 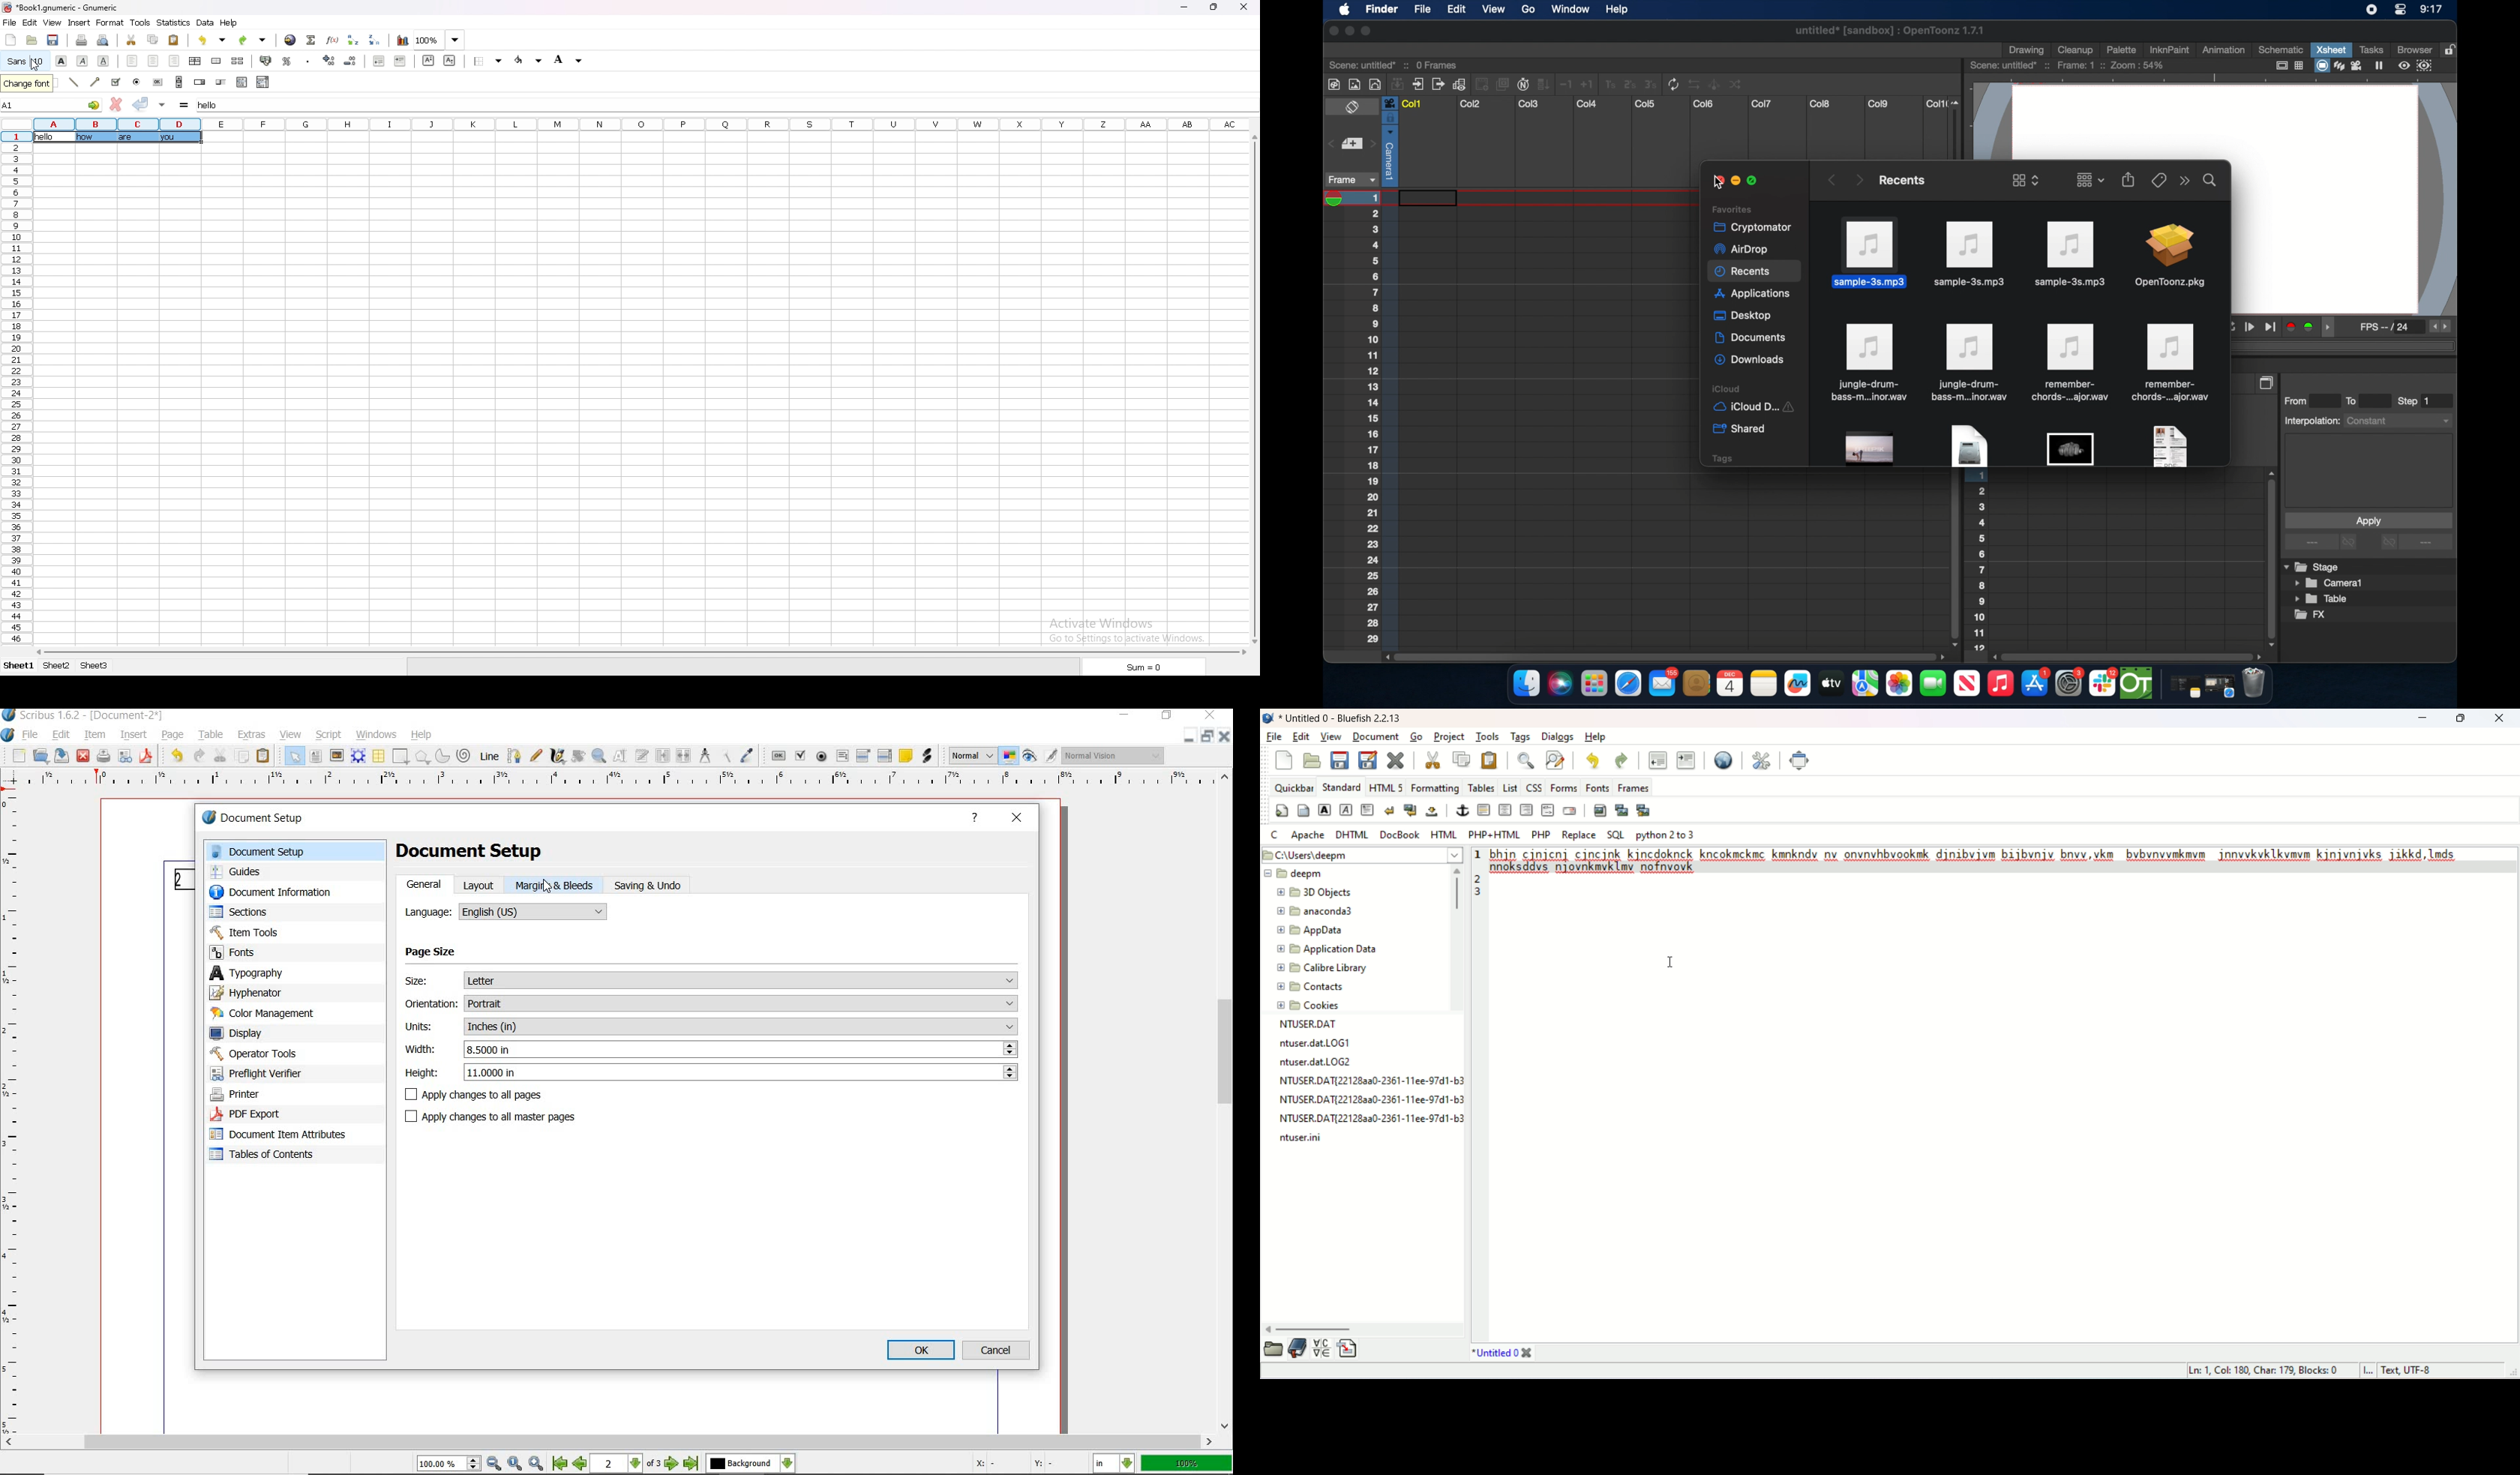 I want to click on table, so click(x=212, y=736).